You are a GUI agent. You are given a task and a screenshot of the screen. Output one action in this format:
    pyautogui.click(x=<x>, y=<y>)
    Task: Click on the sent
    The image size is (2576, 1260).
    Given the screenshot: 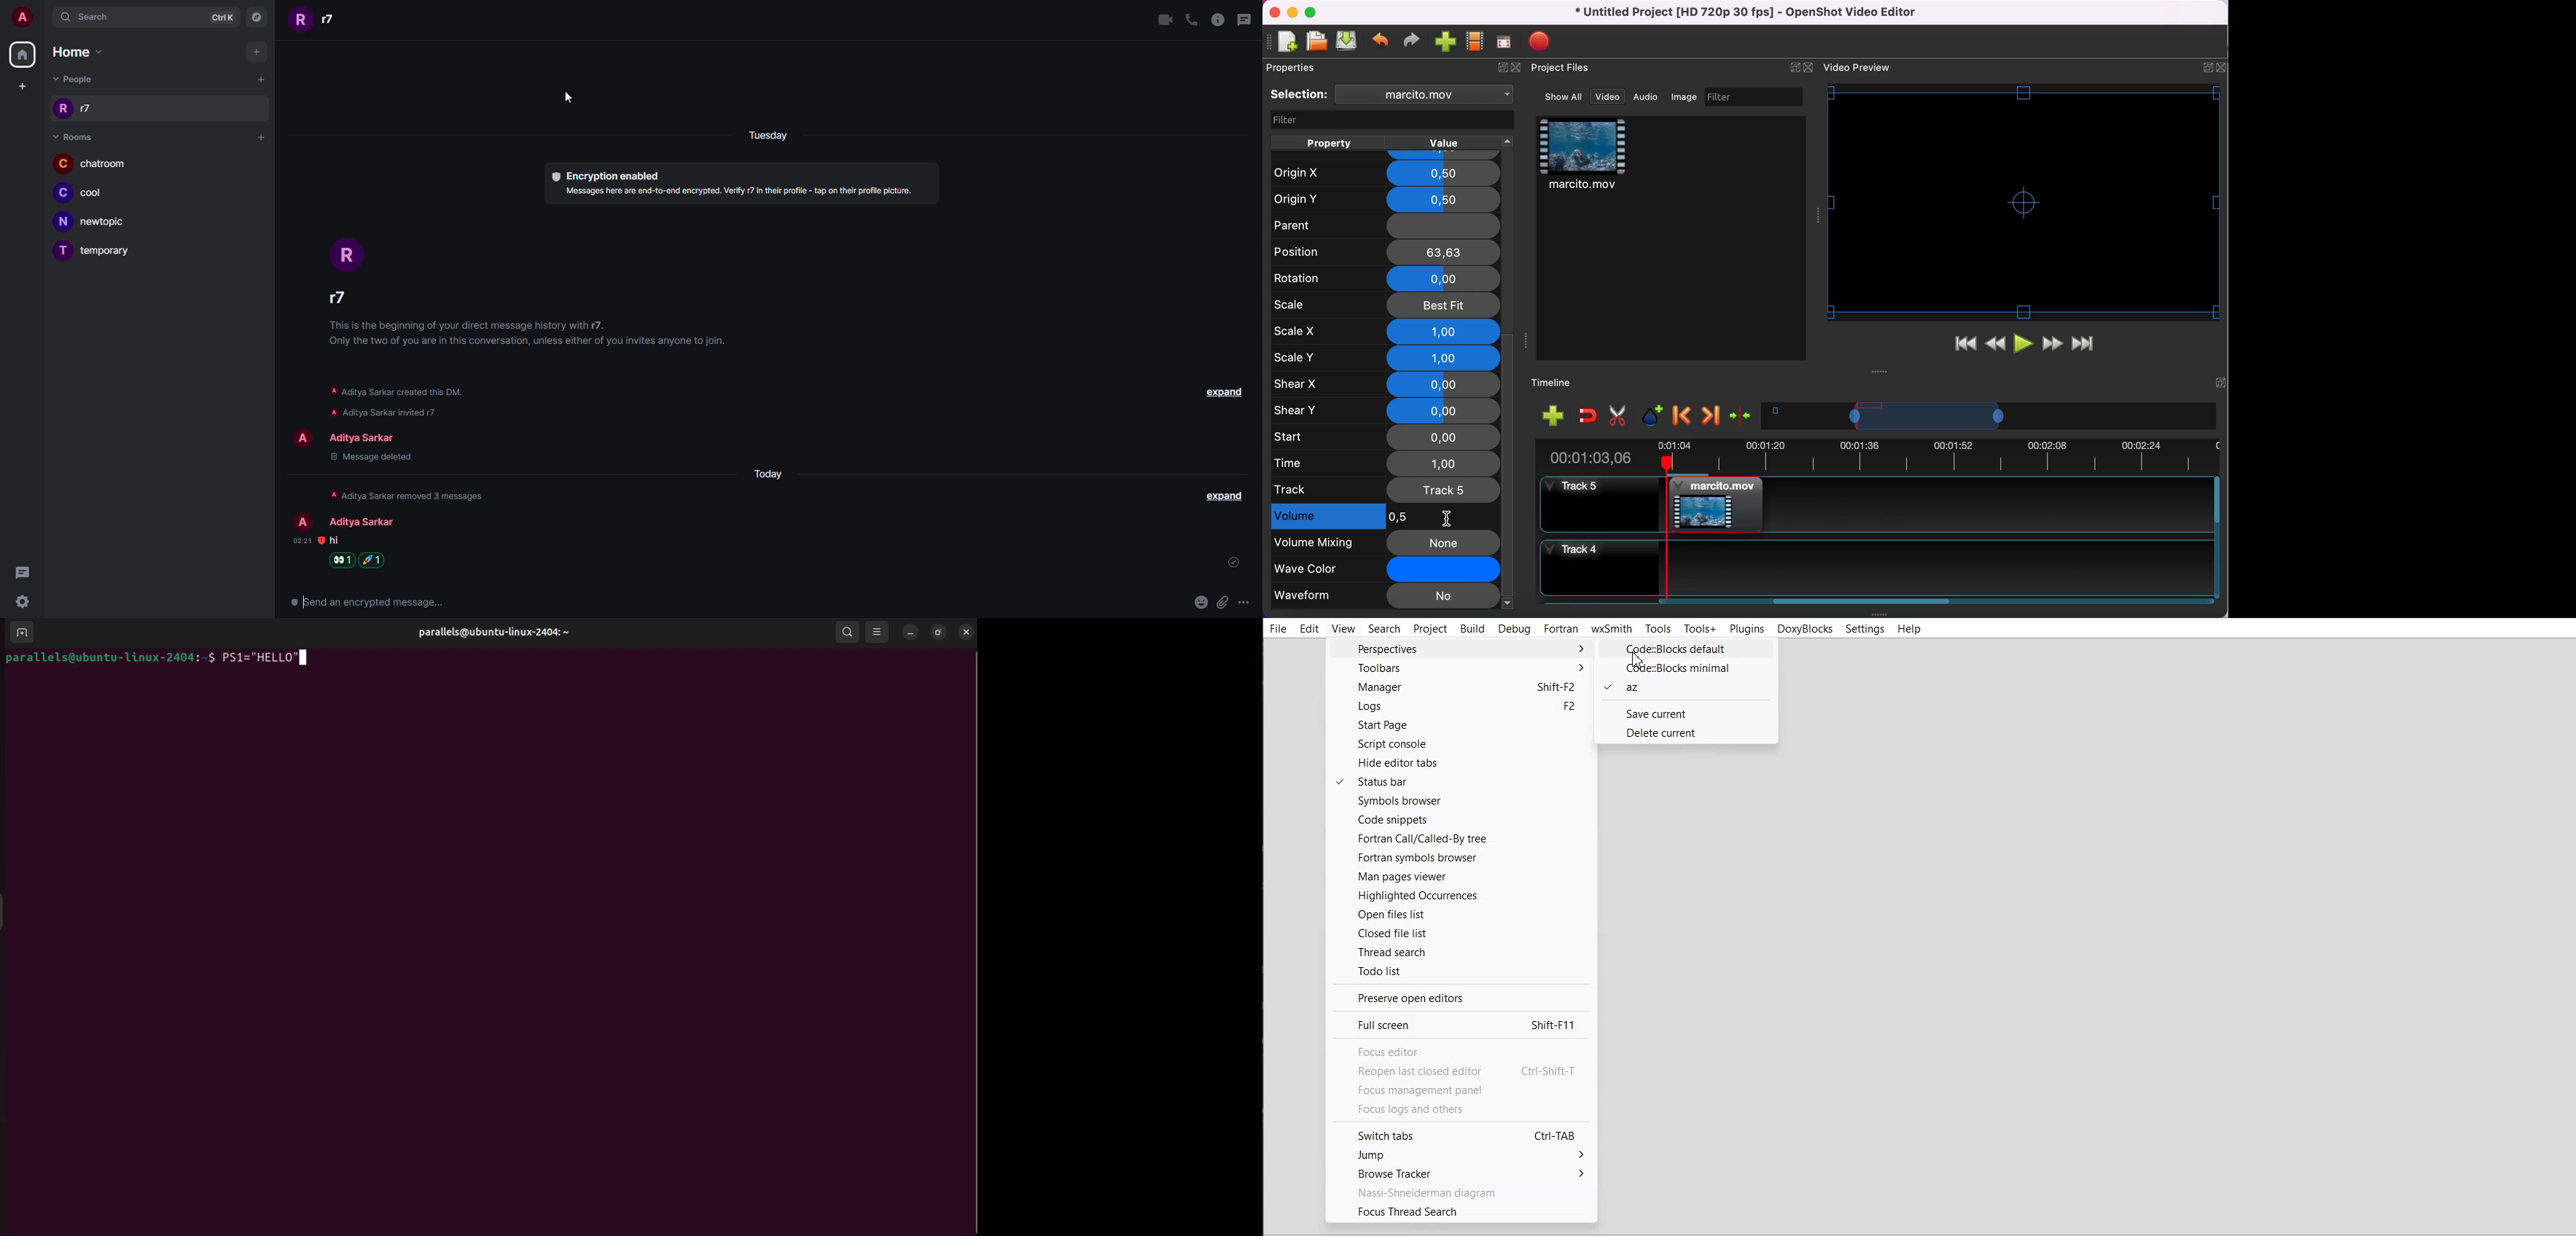 What is the action you would take?
    pyautogui.click(x=1228, y=562)
    